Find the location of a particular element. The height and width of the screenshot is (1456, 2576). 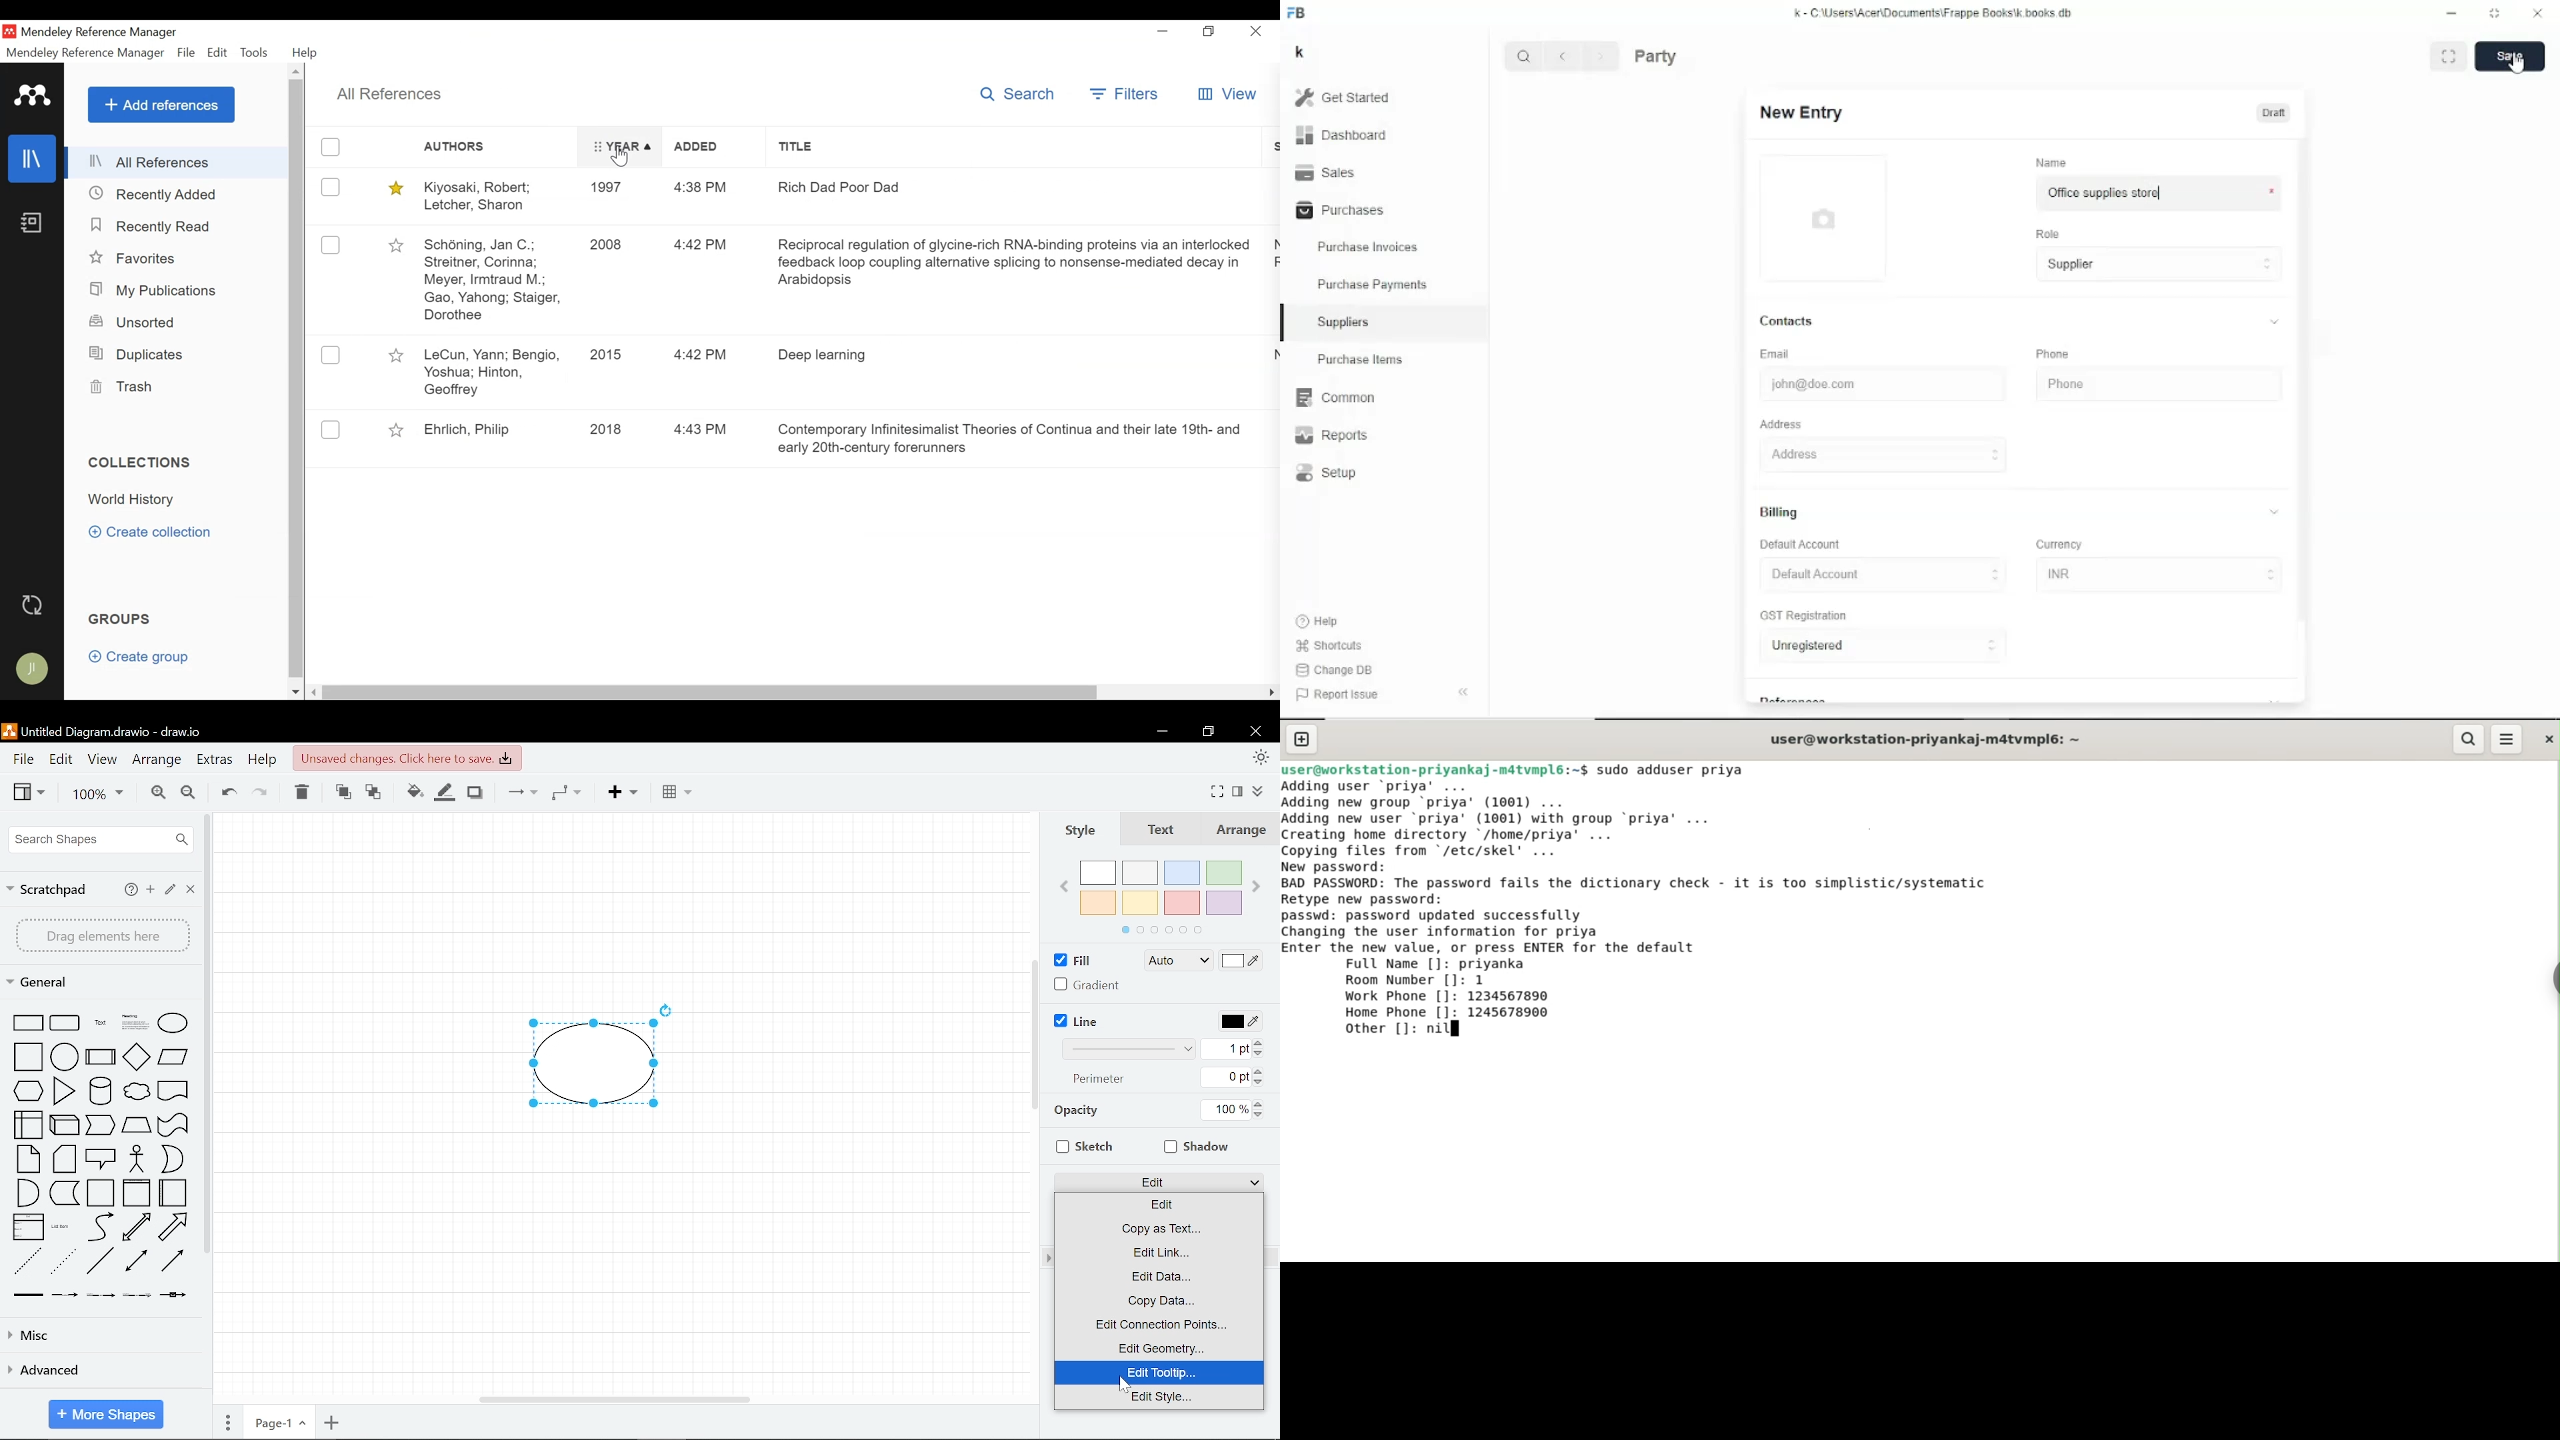

2008 is located at coordinates (609, 247).